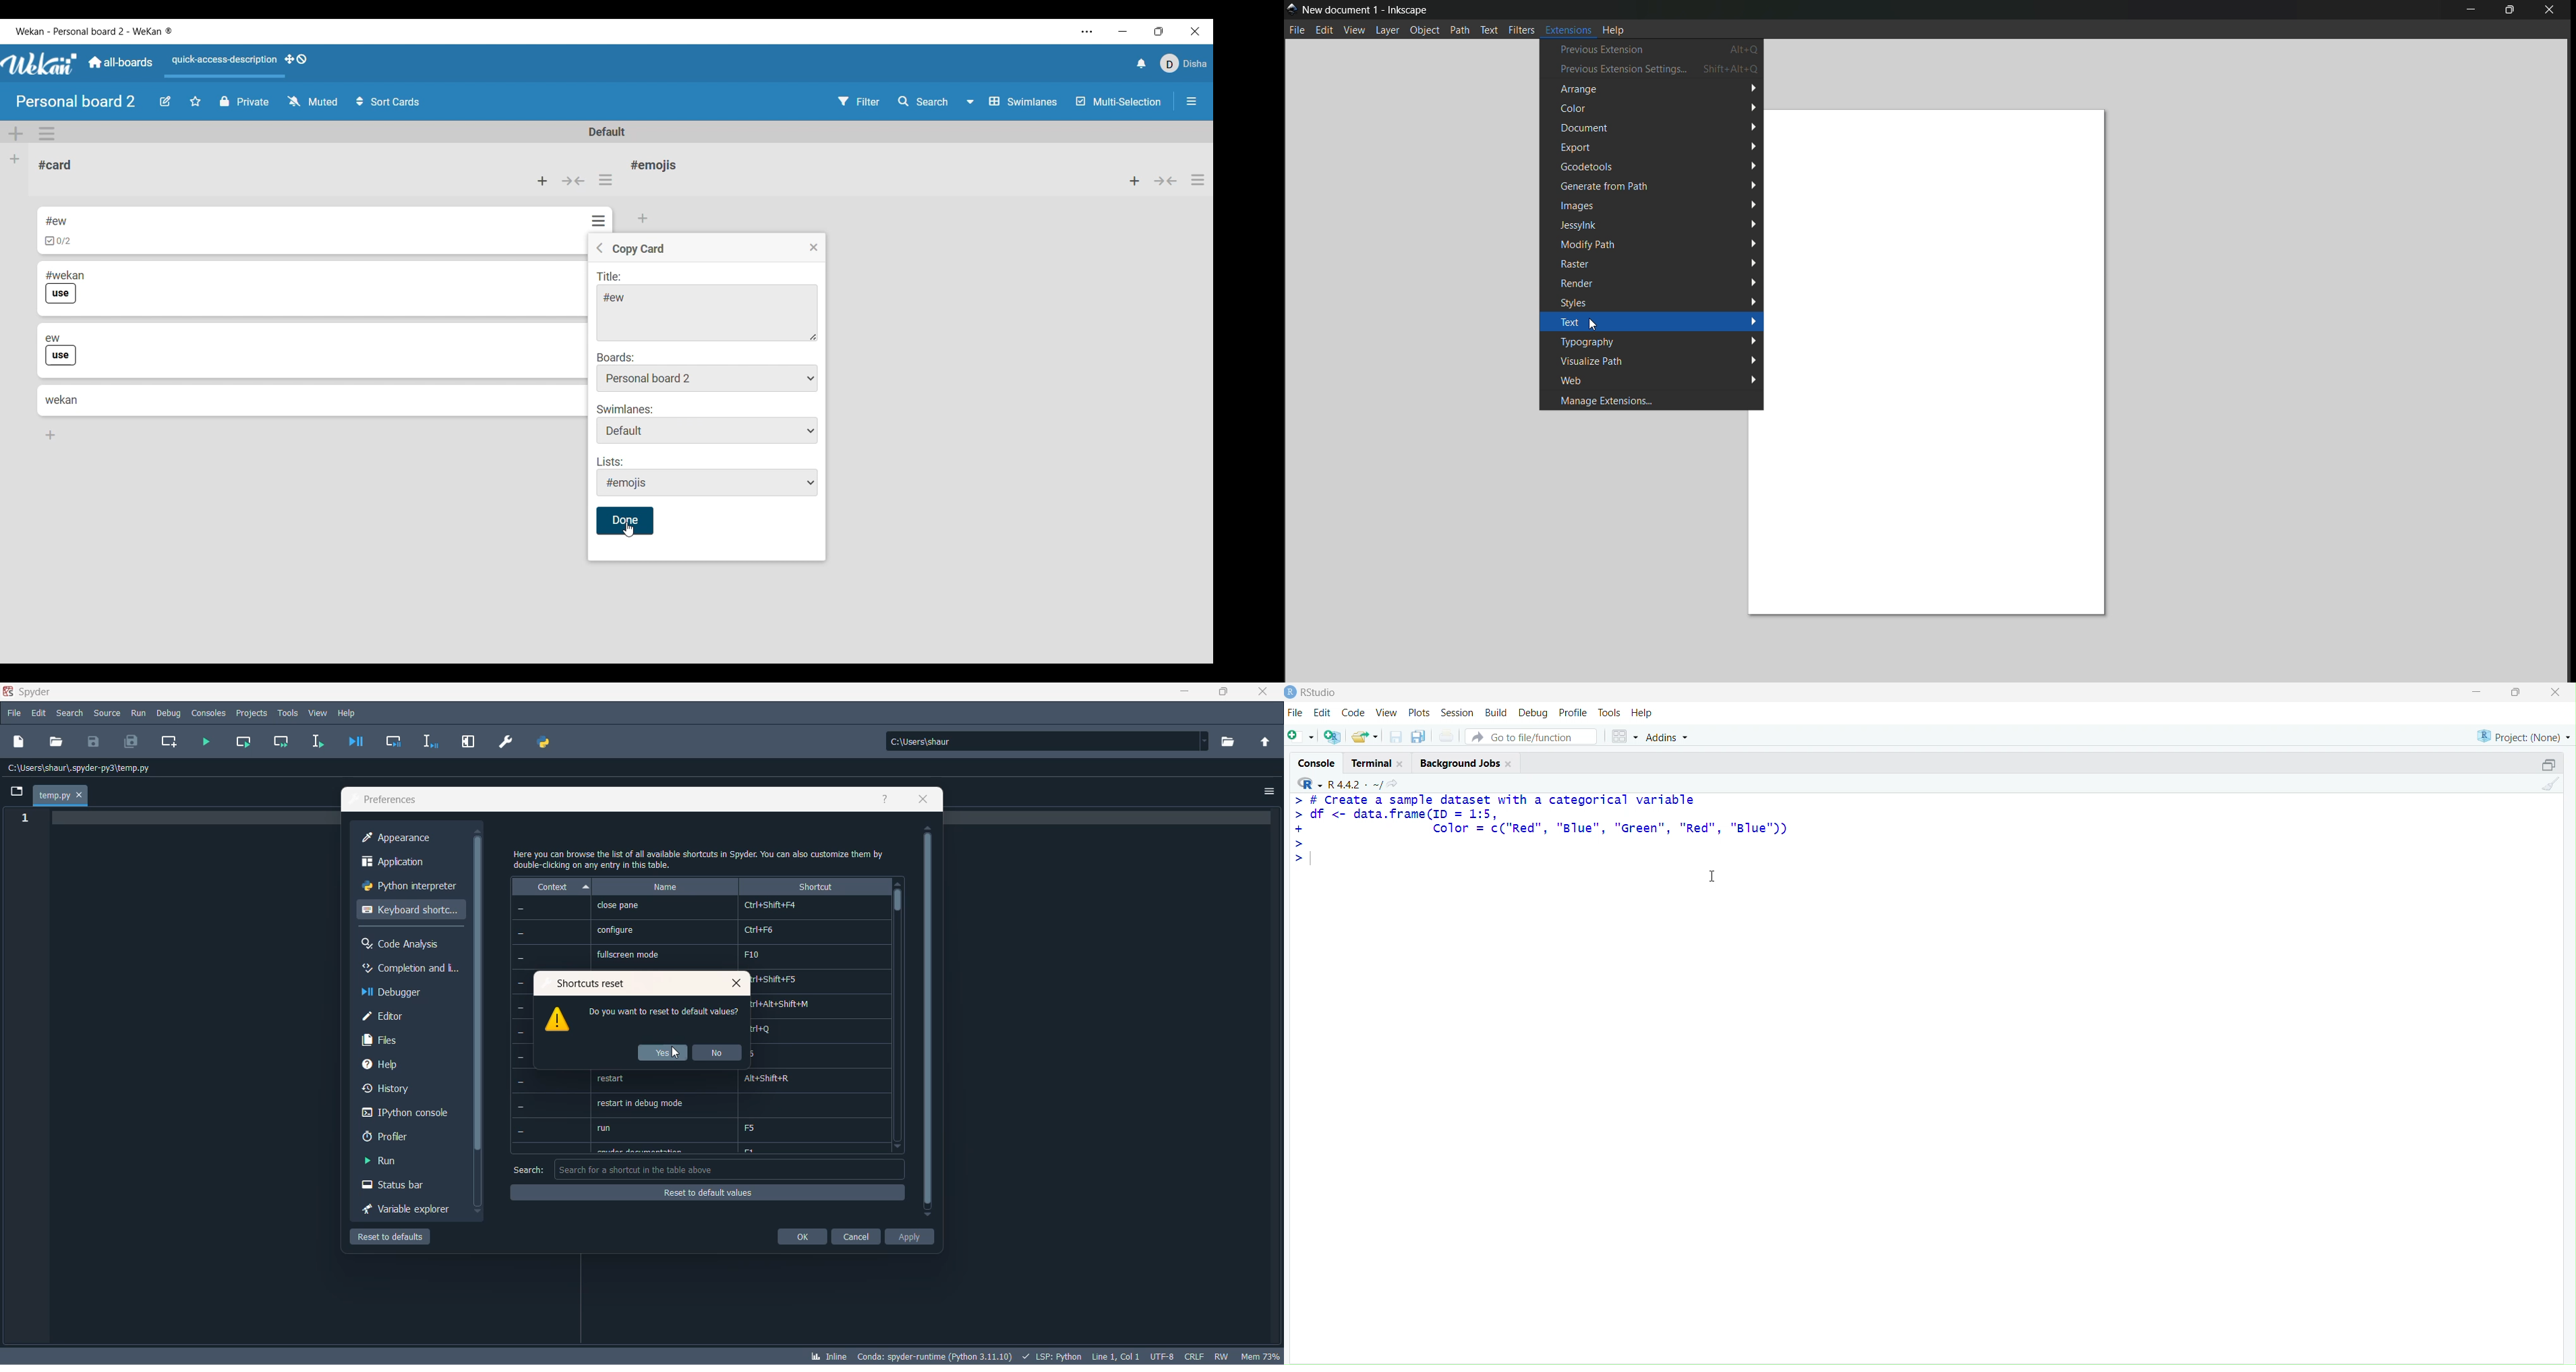  What do you see at coordinates (707, 378) in the screenshot?
I see `Board lists` at bounding box center [707, 378].